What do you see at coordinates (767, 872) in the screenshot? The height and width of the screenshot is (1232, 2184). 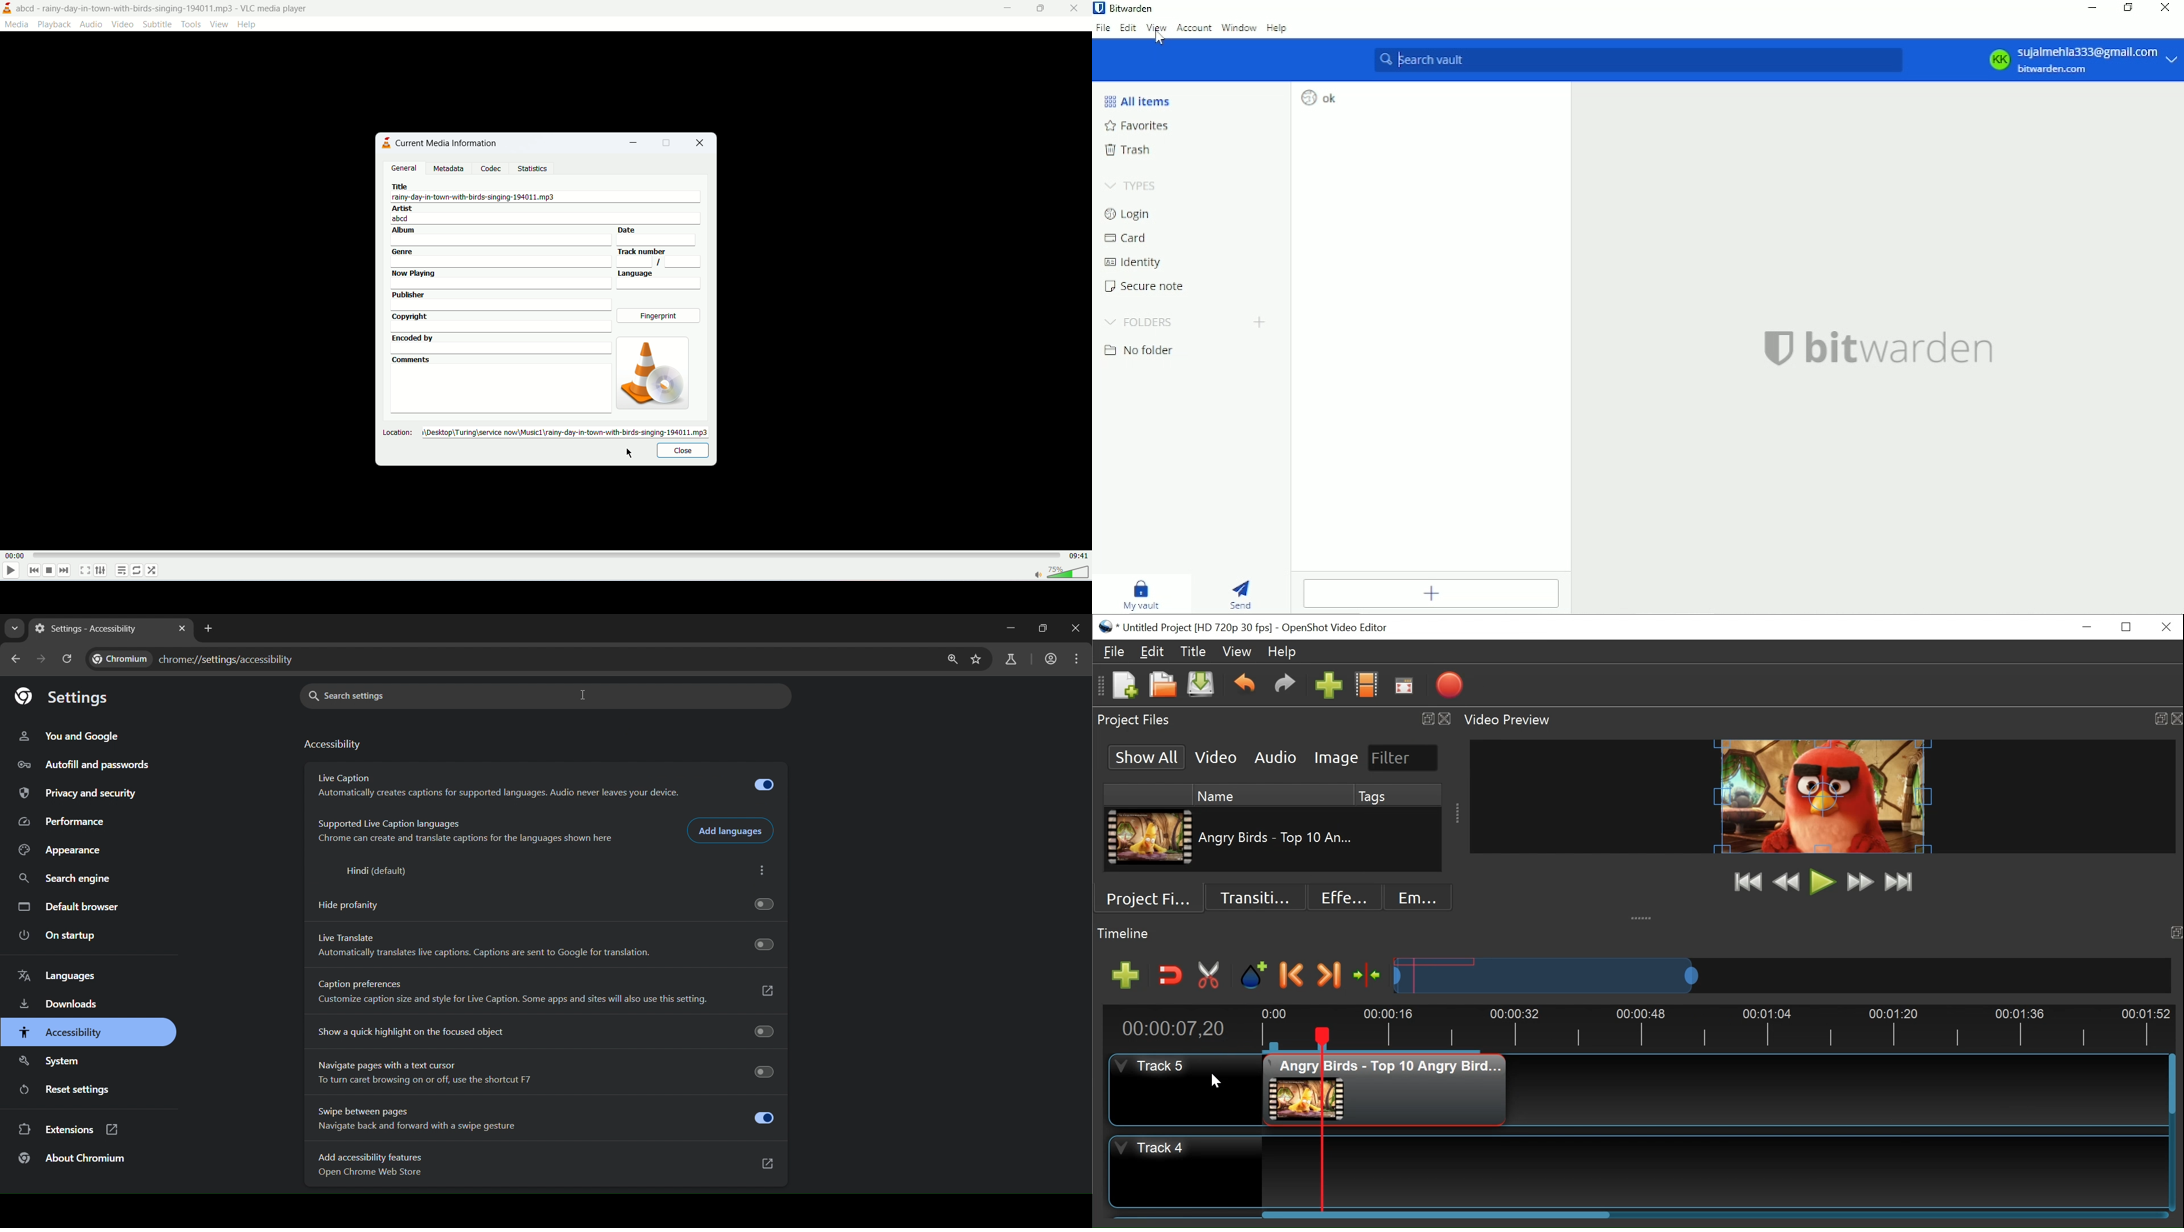 I see `more actions` at bounding box center [767, 872].